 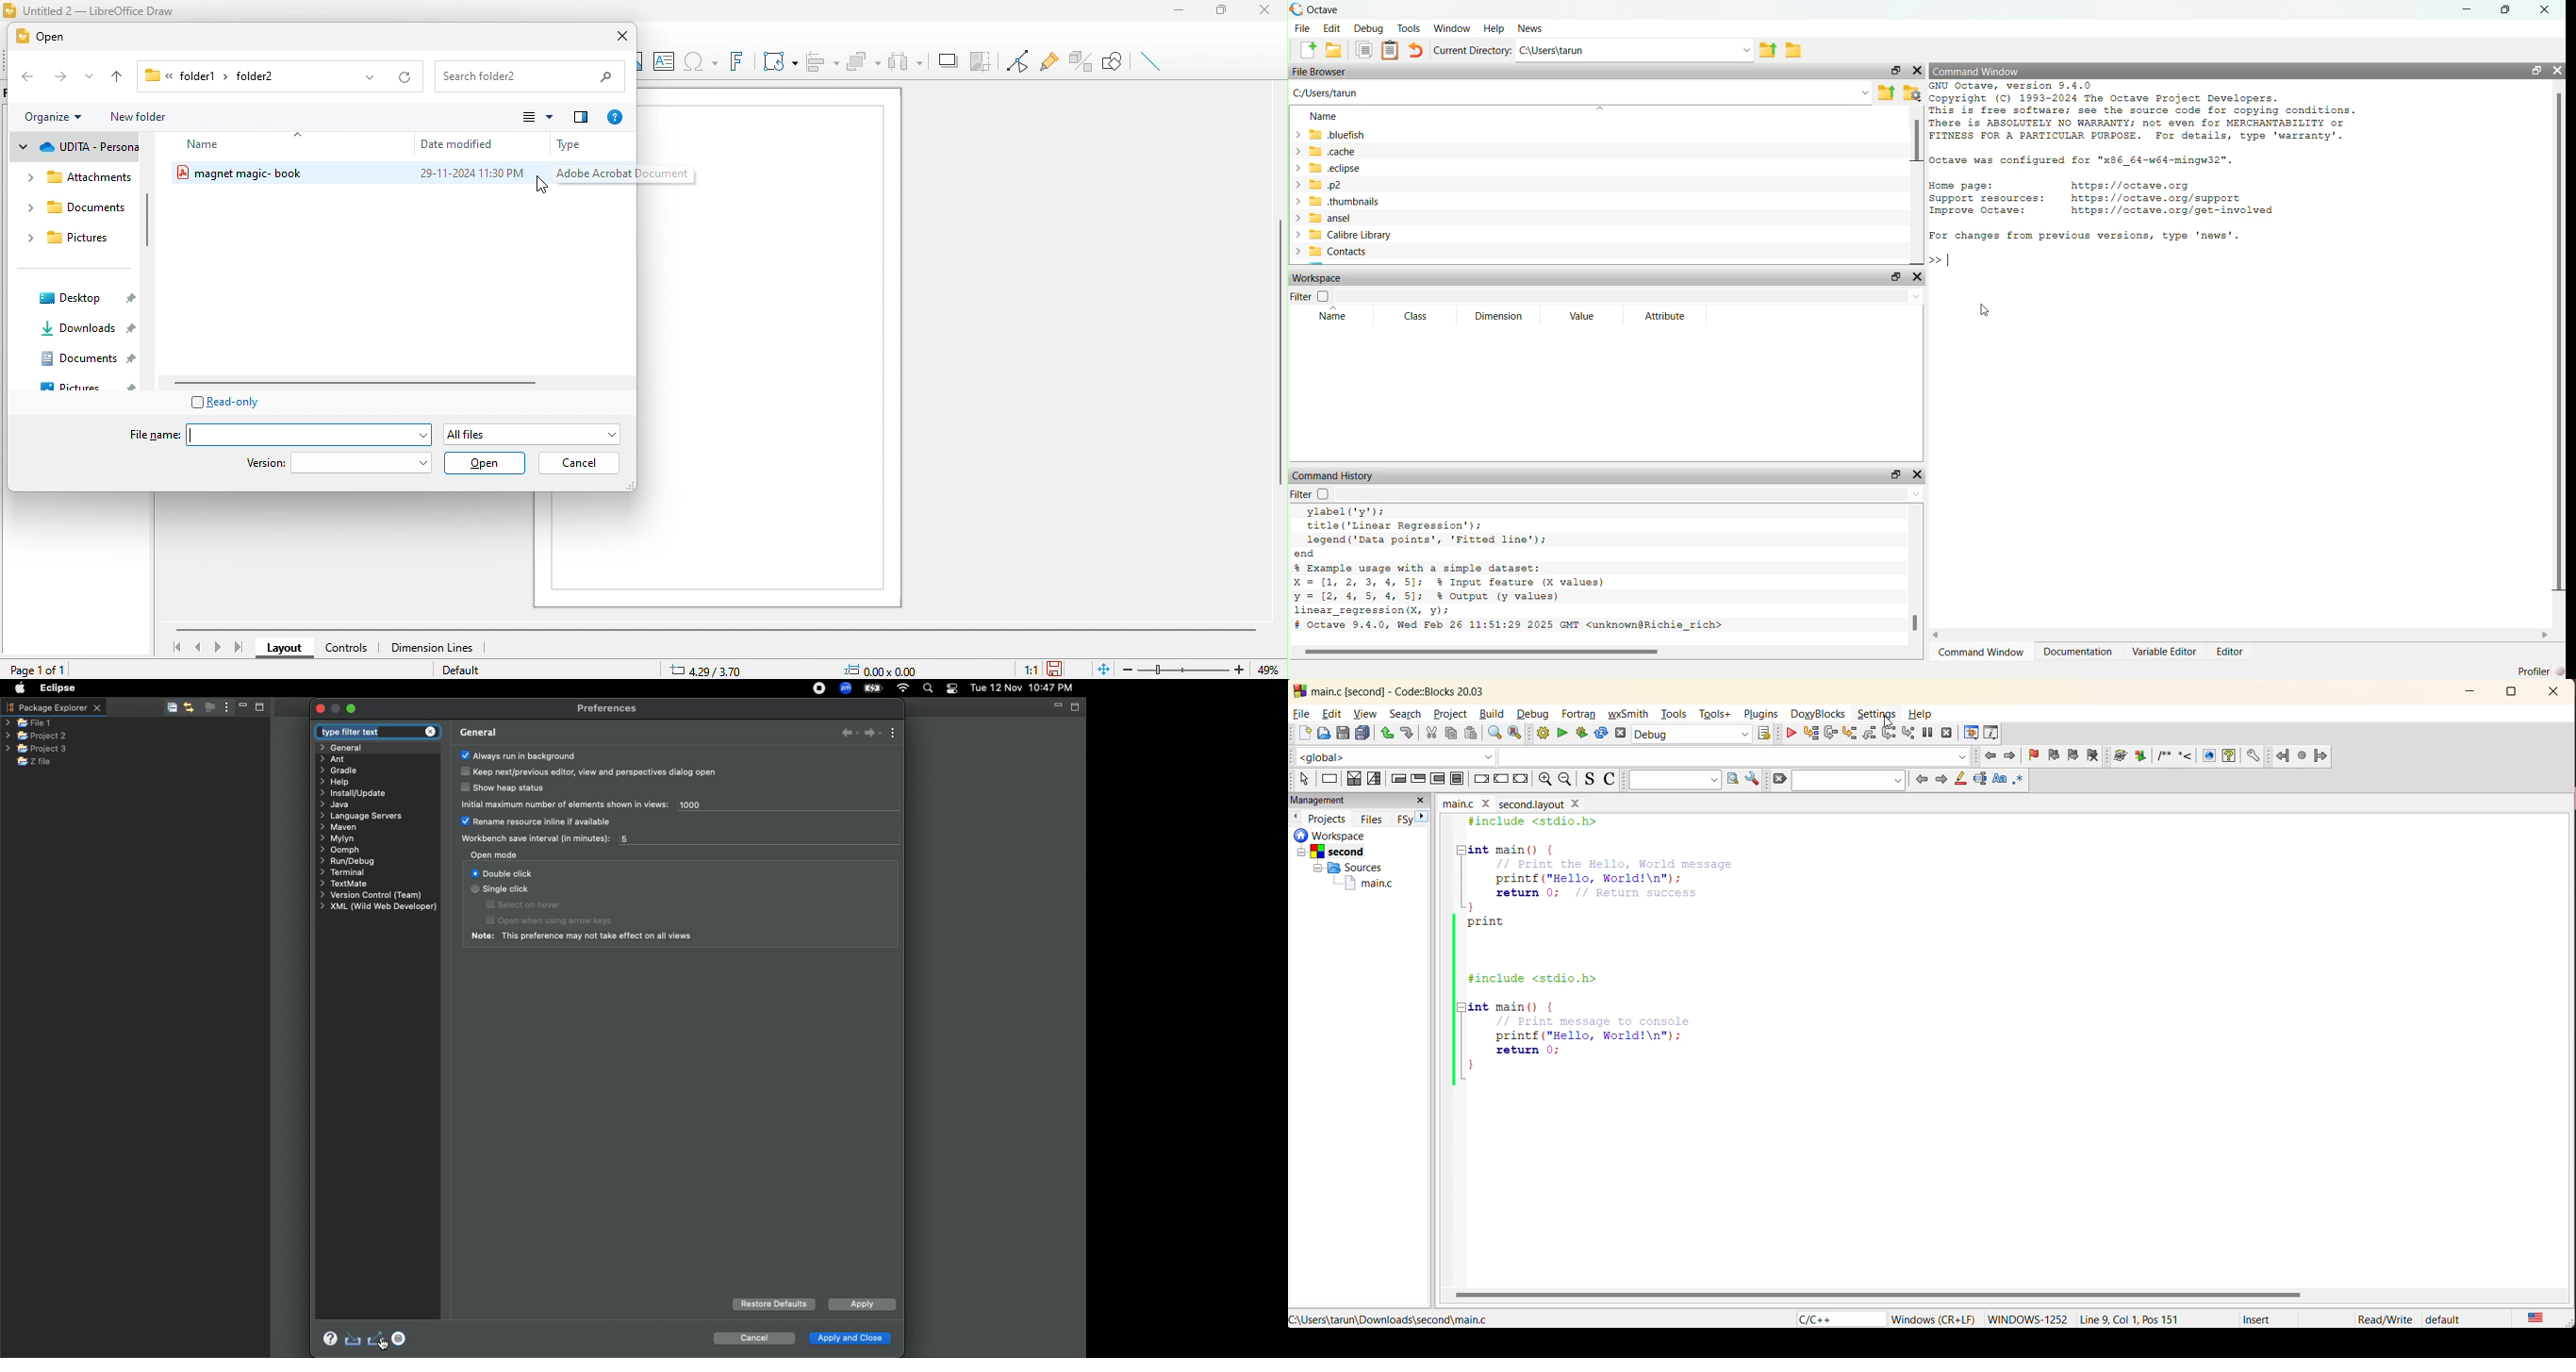 I want to click on settings, so click(x=1879, y=715).